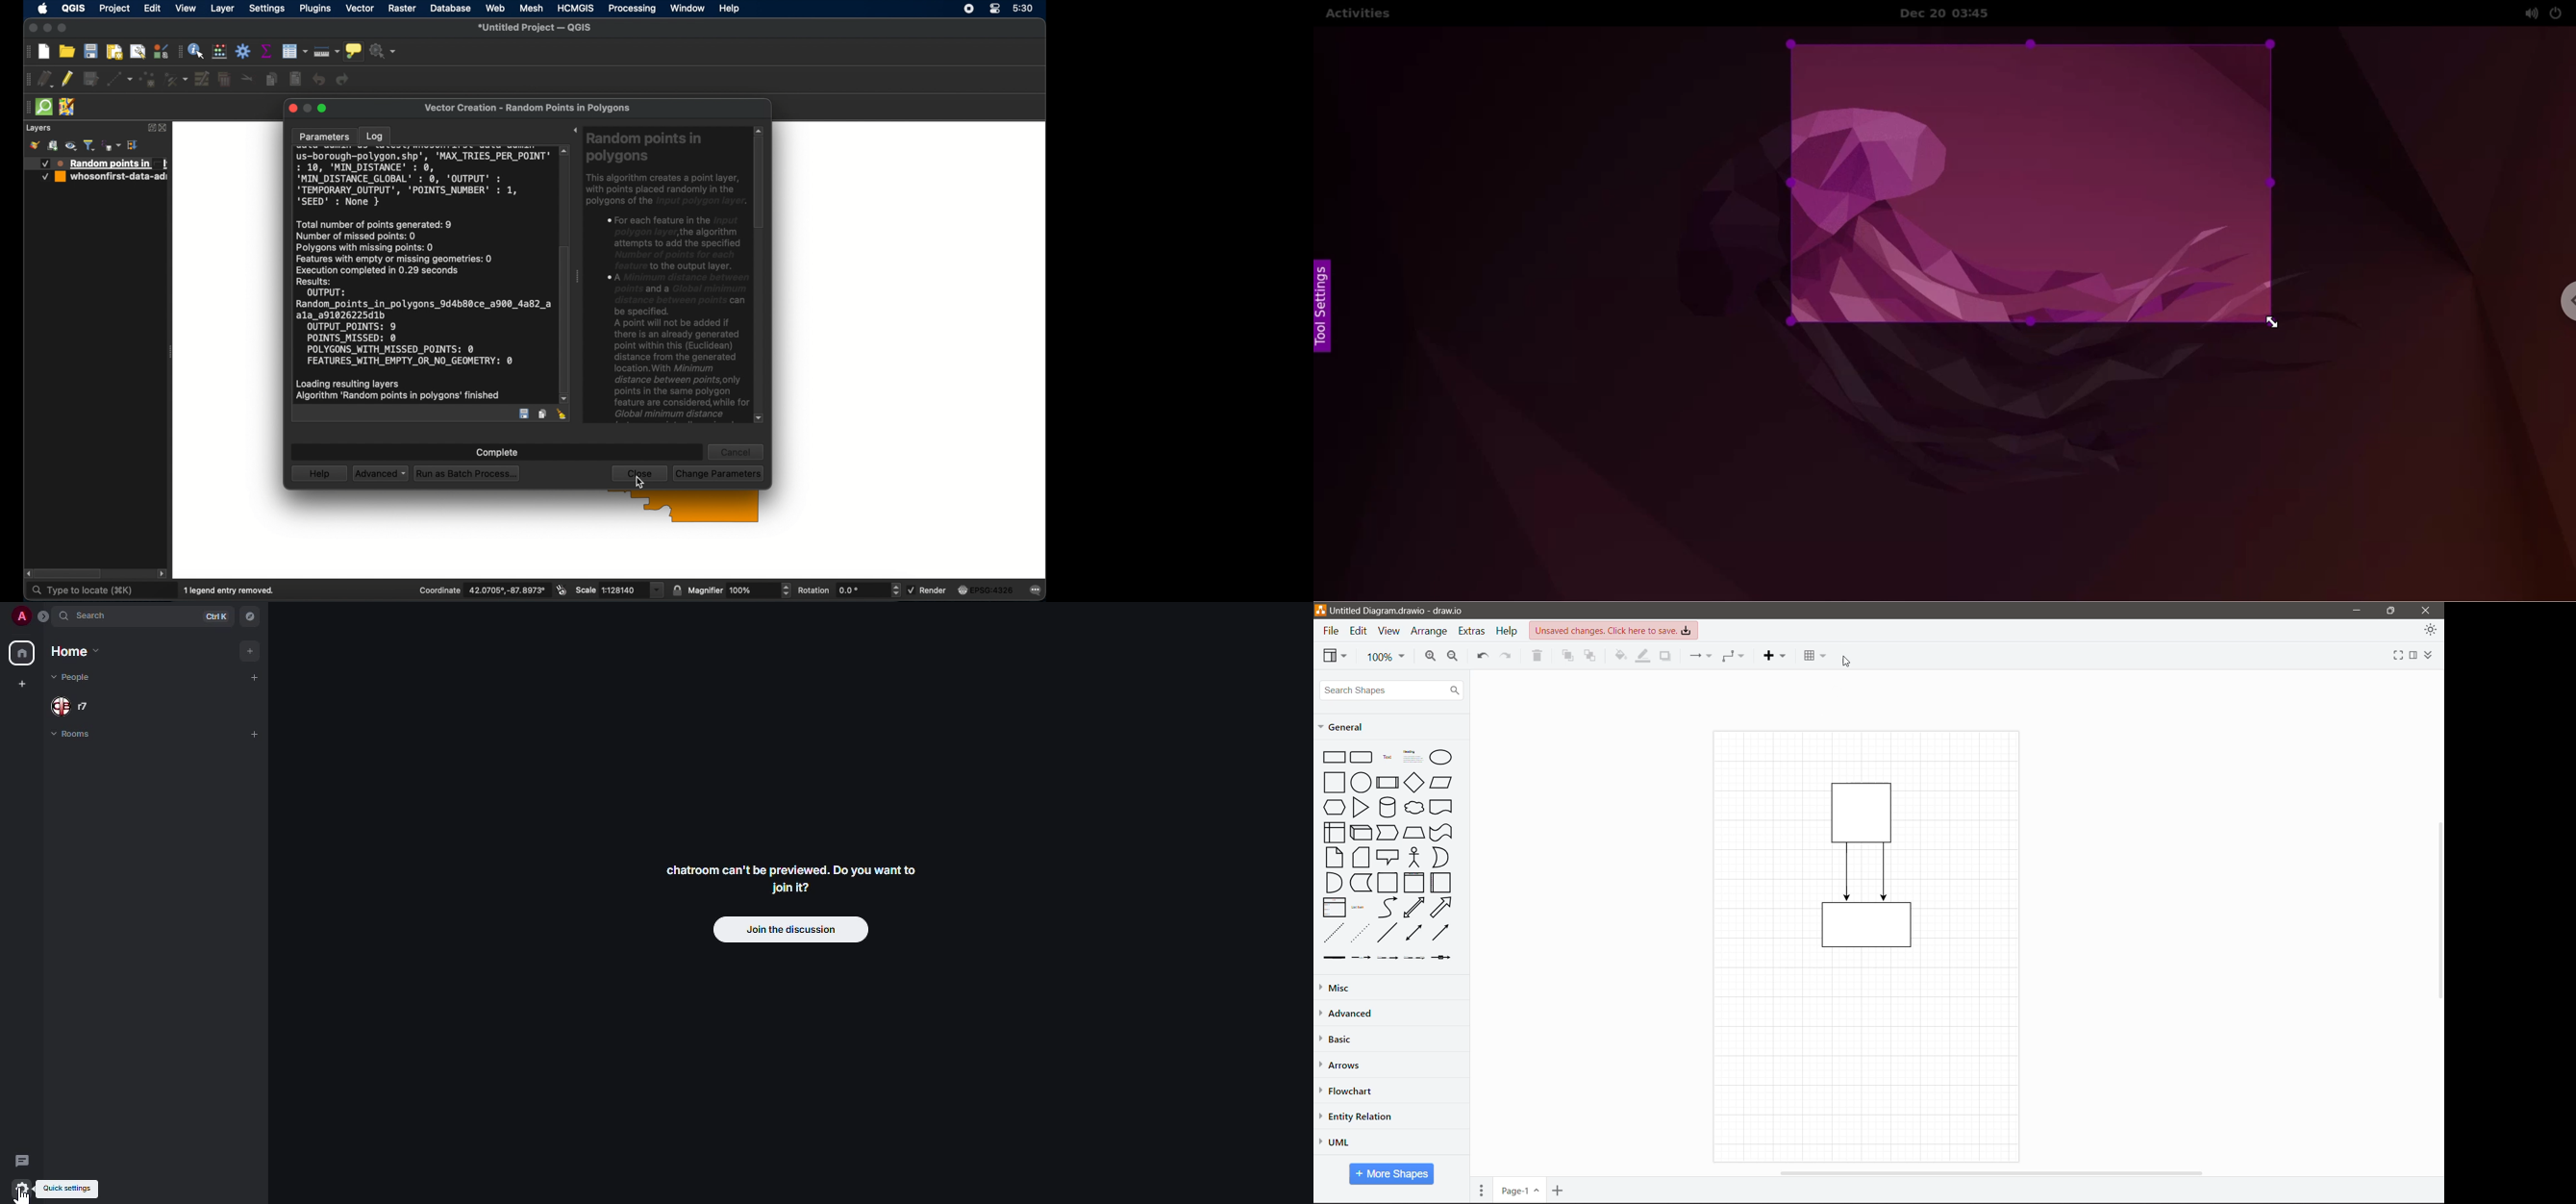 This screenshot has height=1204, width=2576. I want to click on render, so click(927, 590).